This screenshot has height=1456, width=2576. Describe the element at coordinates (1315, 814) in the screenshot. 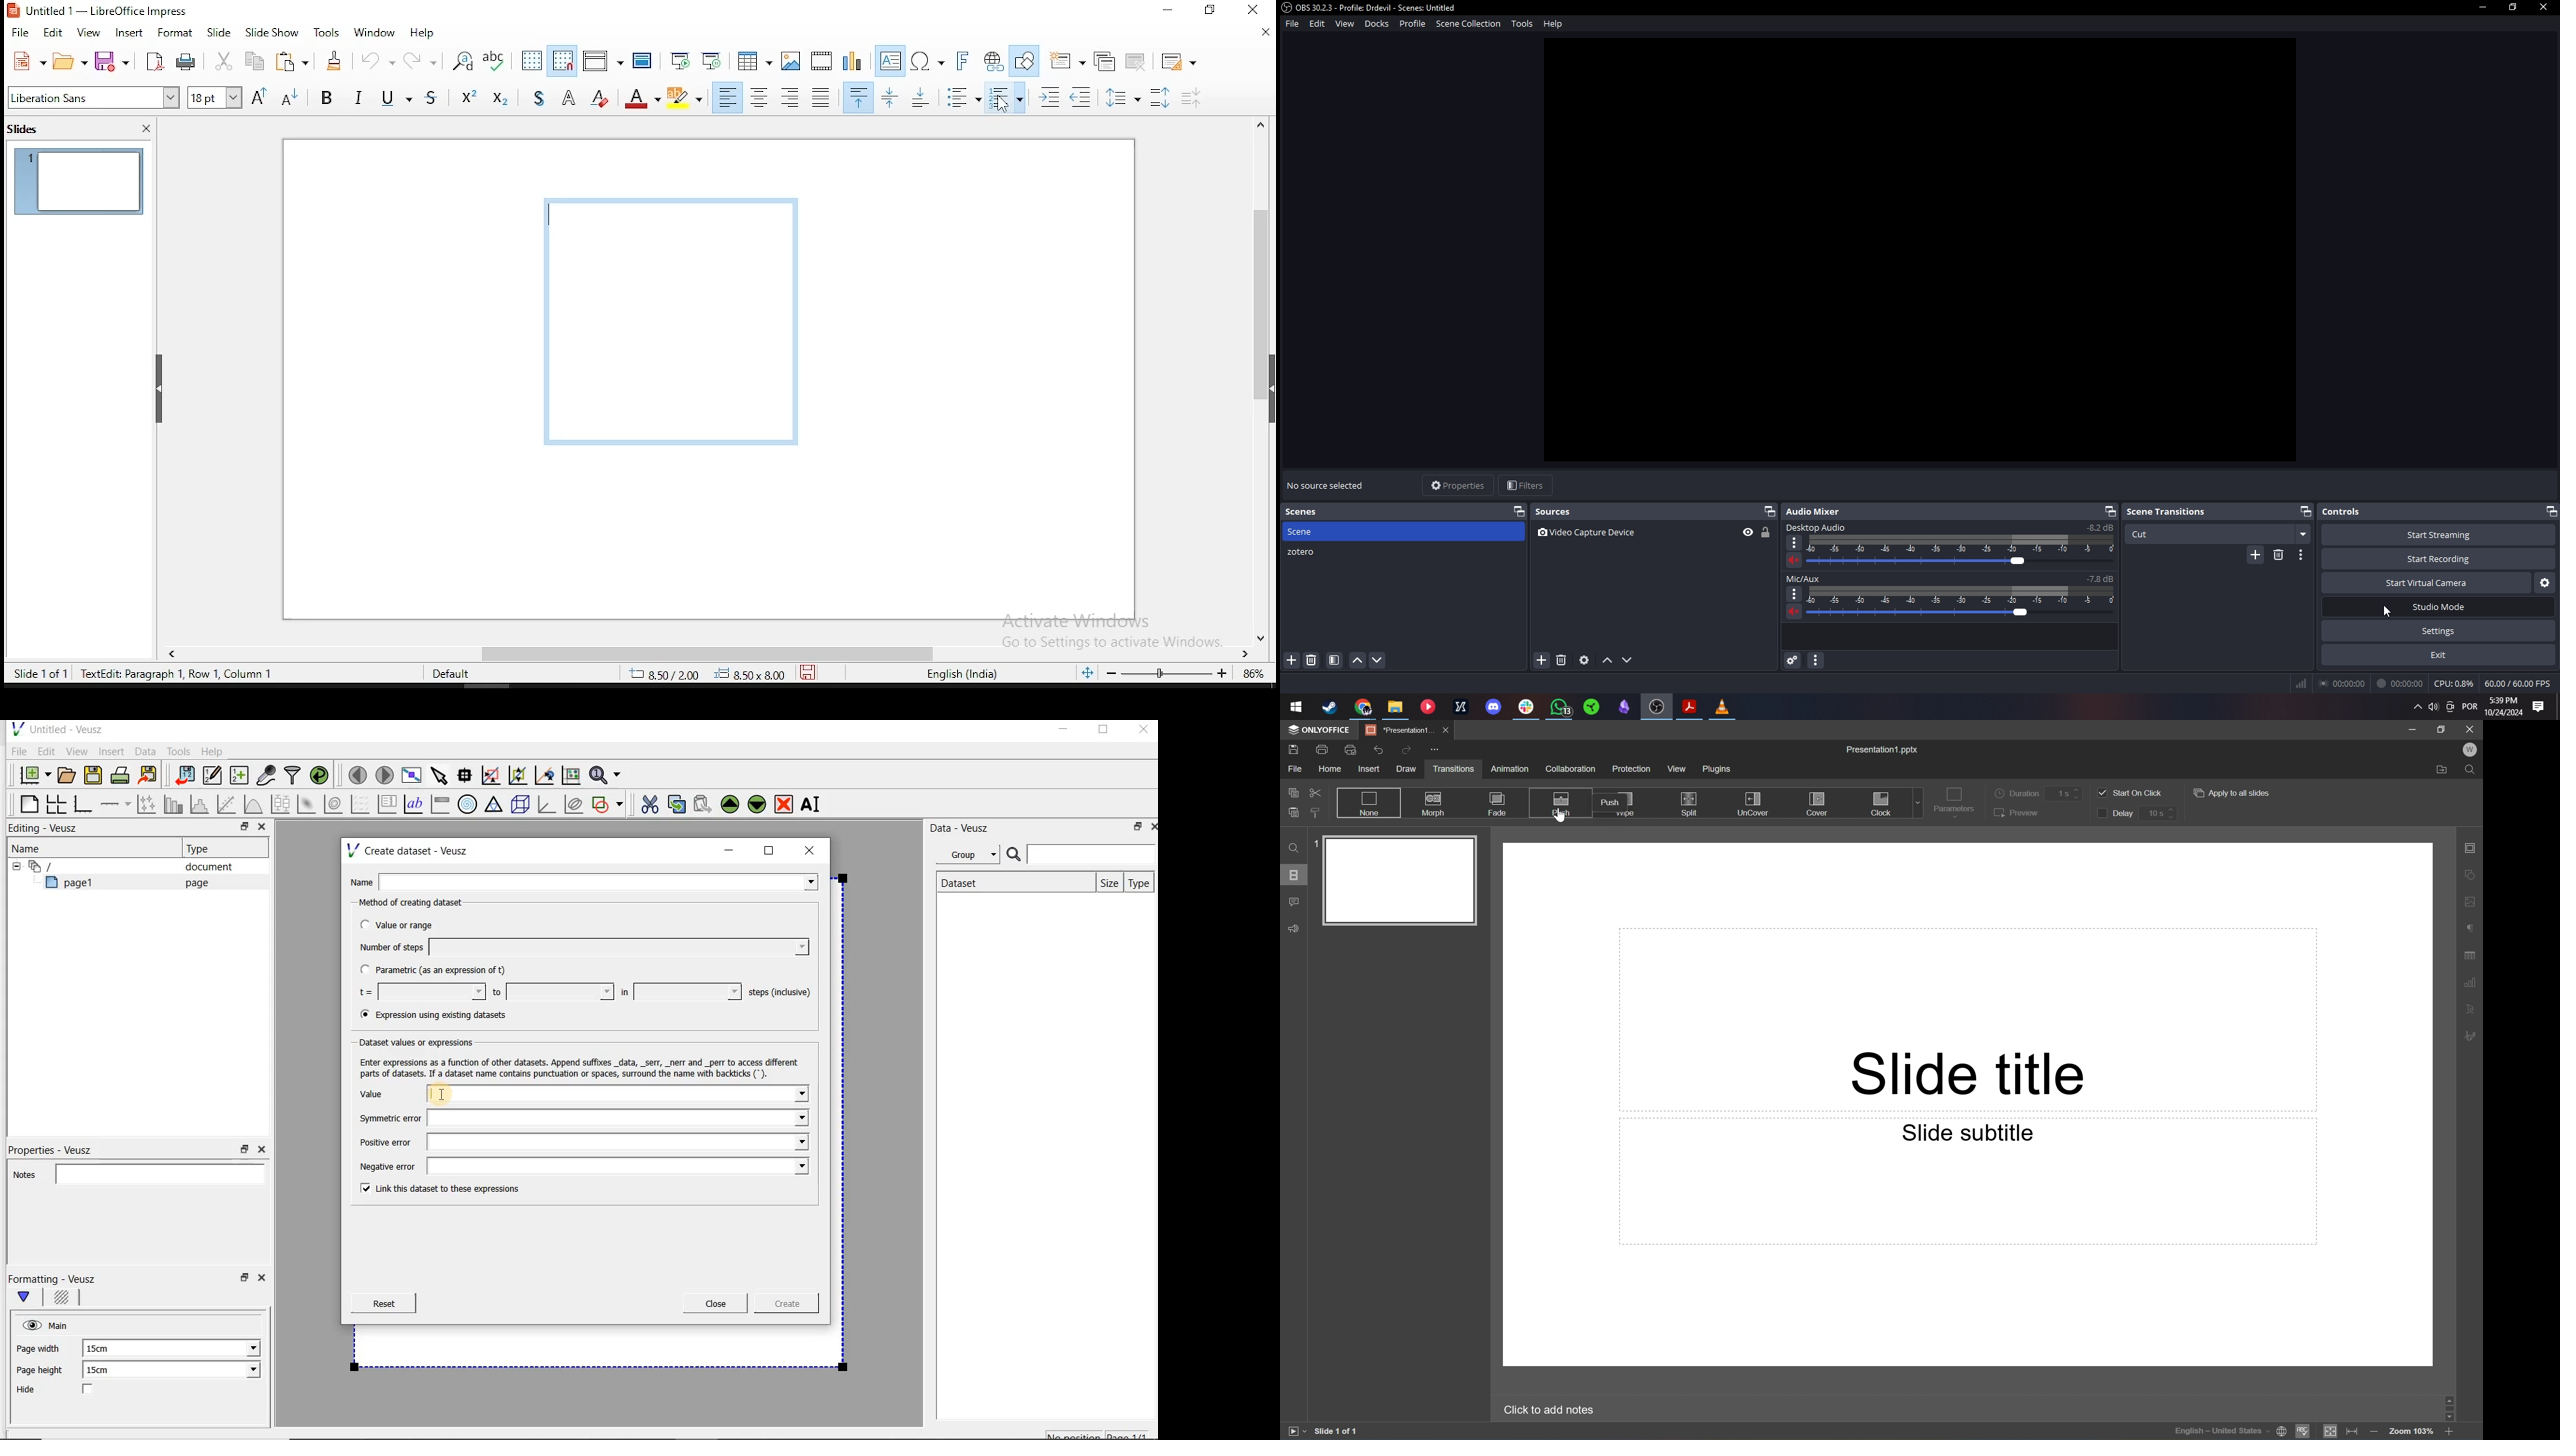

I see `Copy style` at that location.